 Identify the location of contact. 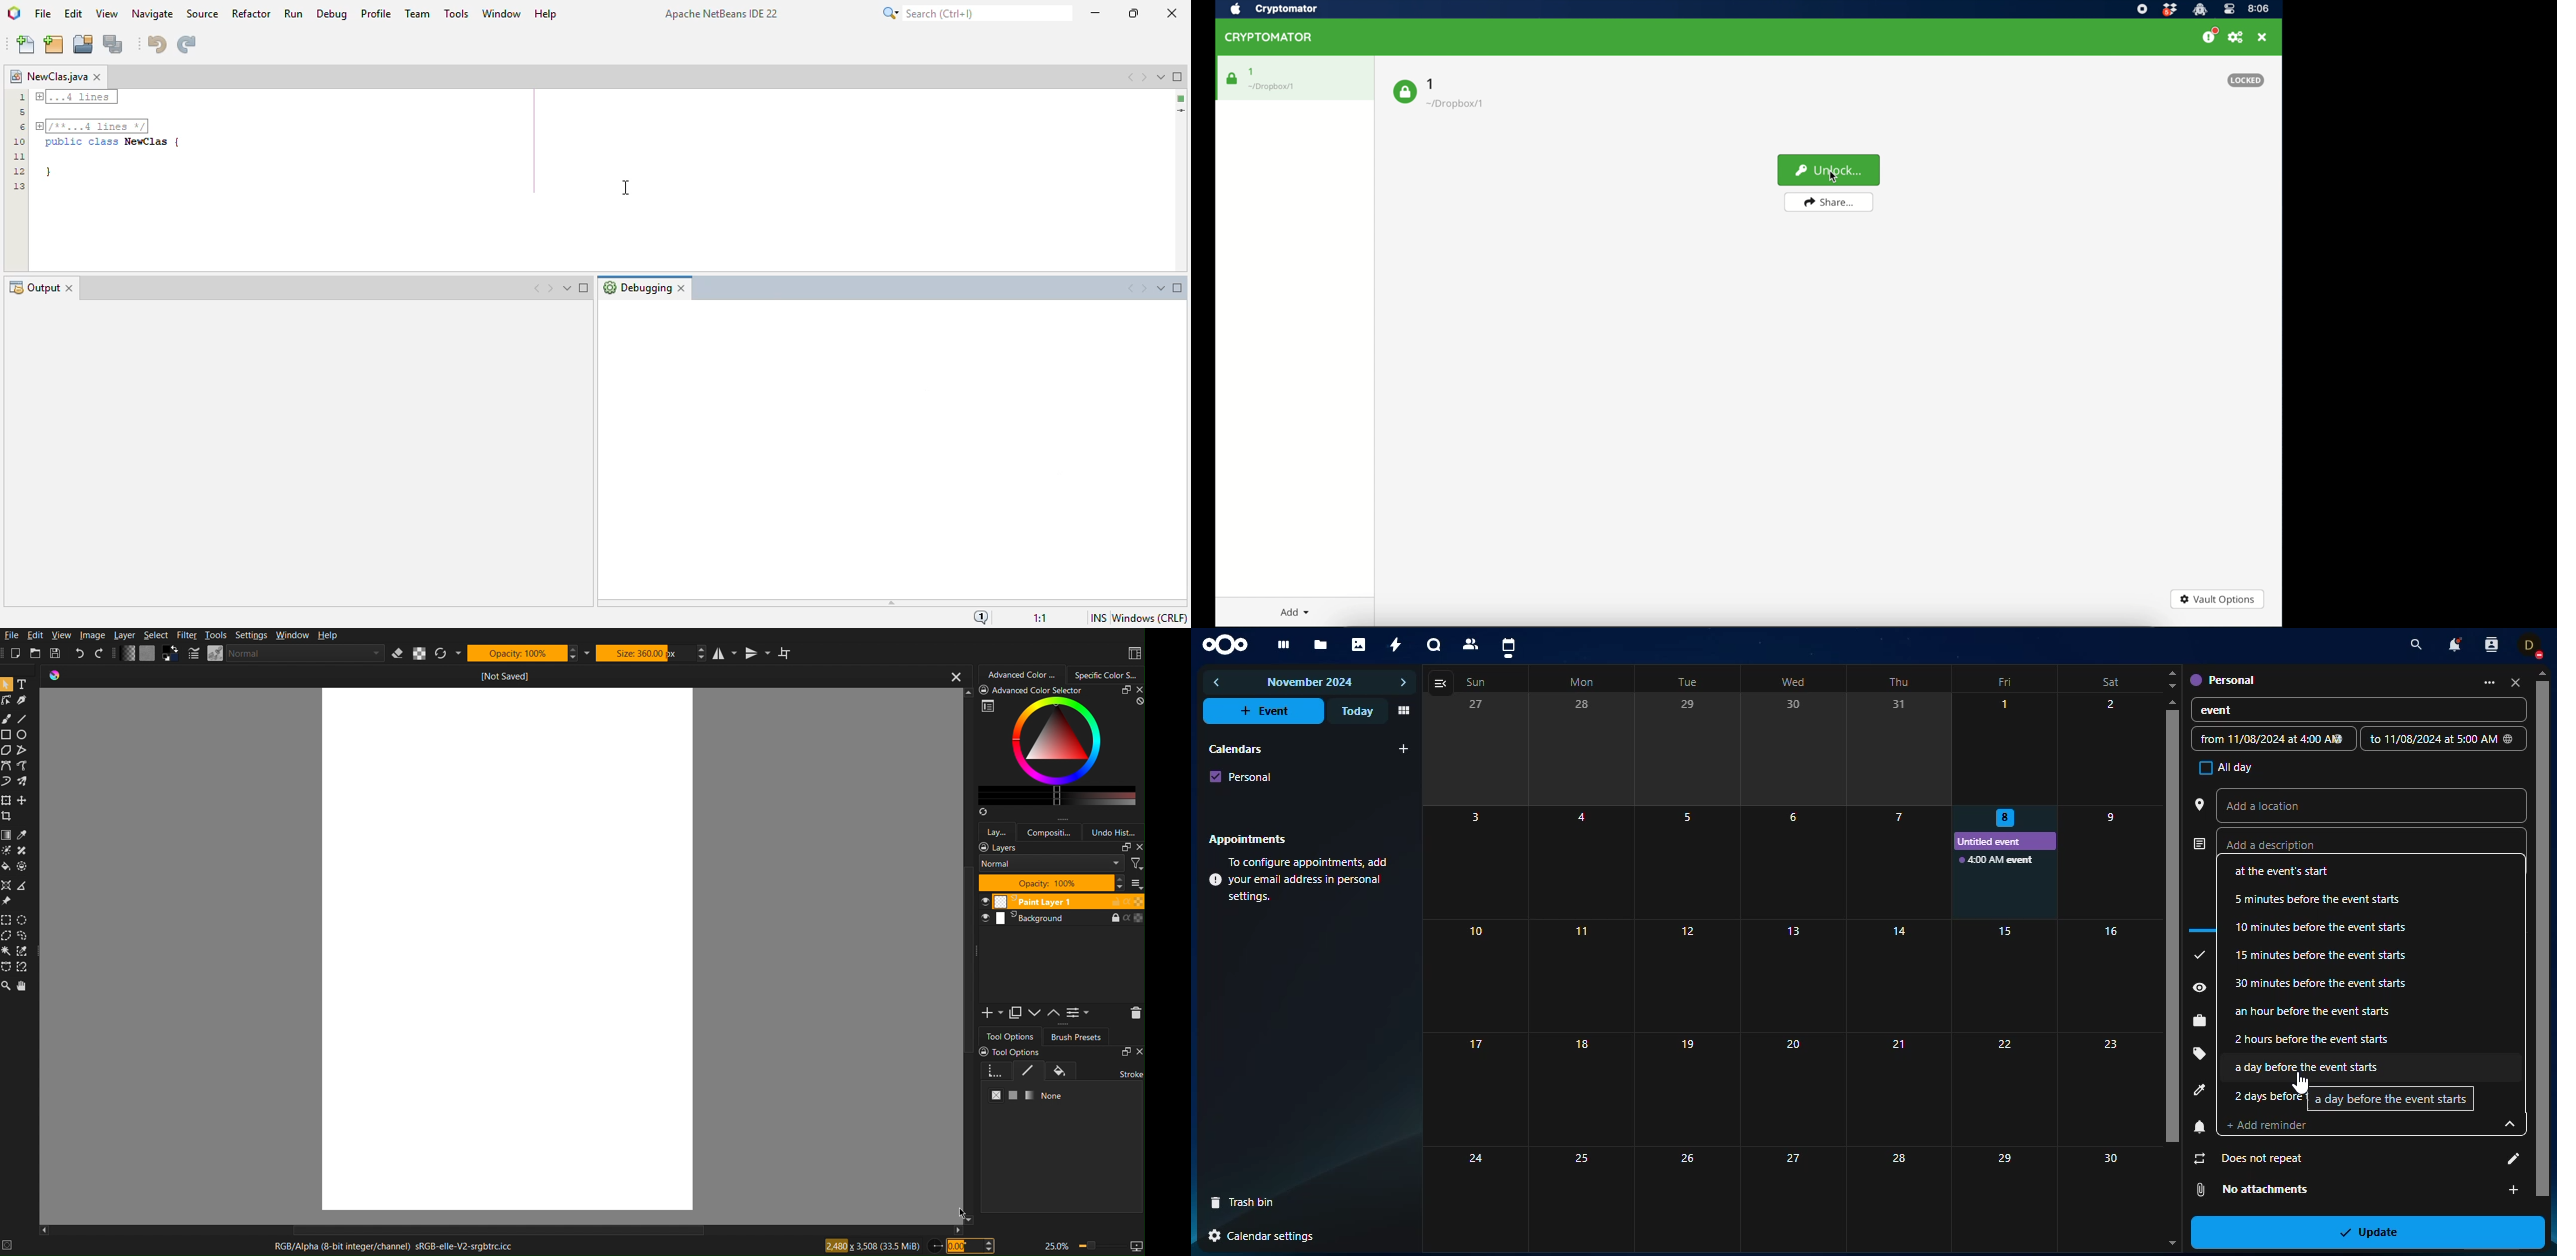
(2490, 645).